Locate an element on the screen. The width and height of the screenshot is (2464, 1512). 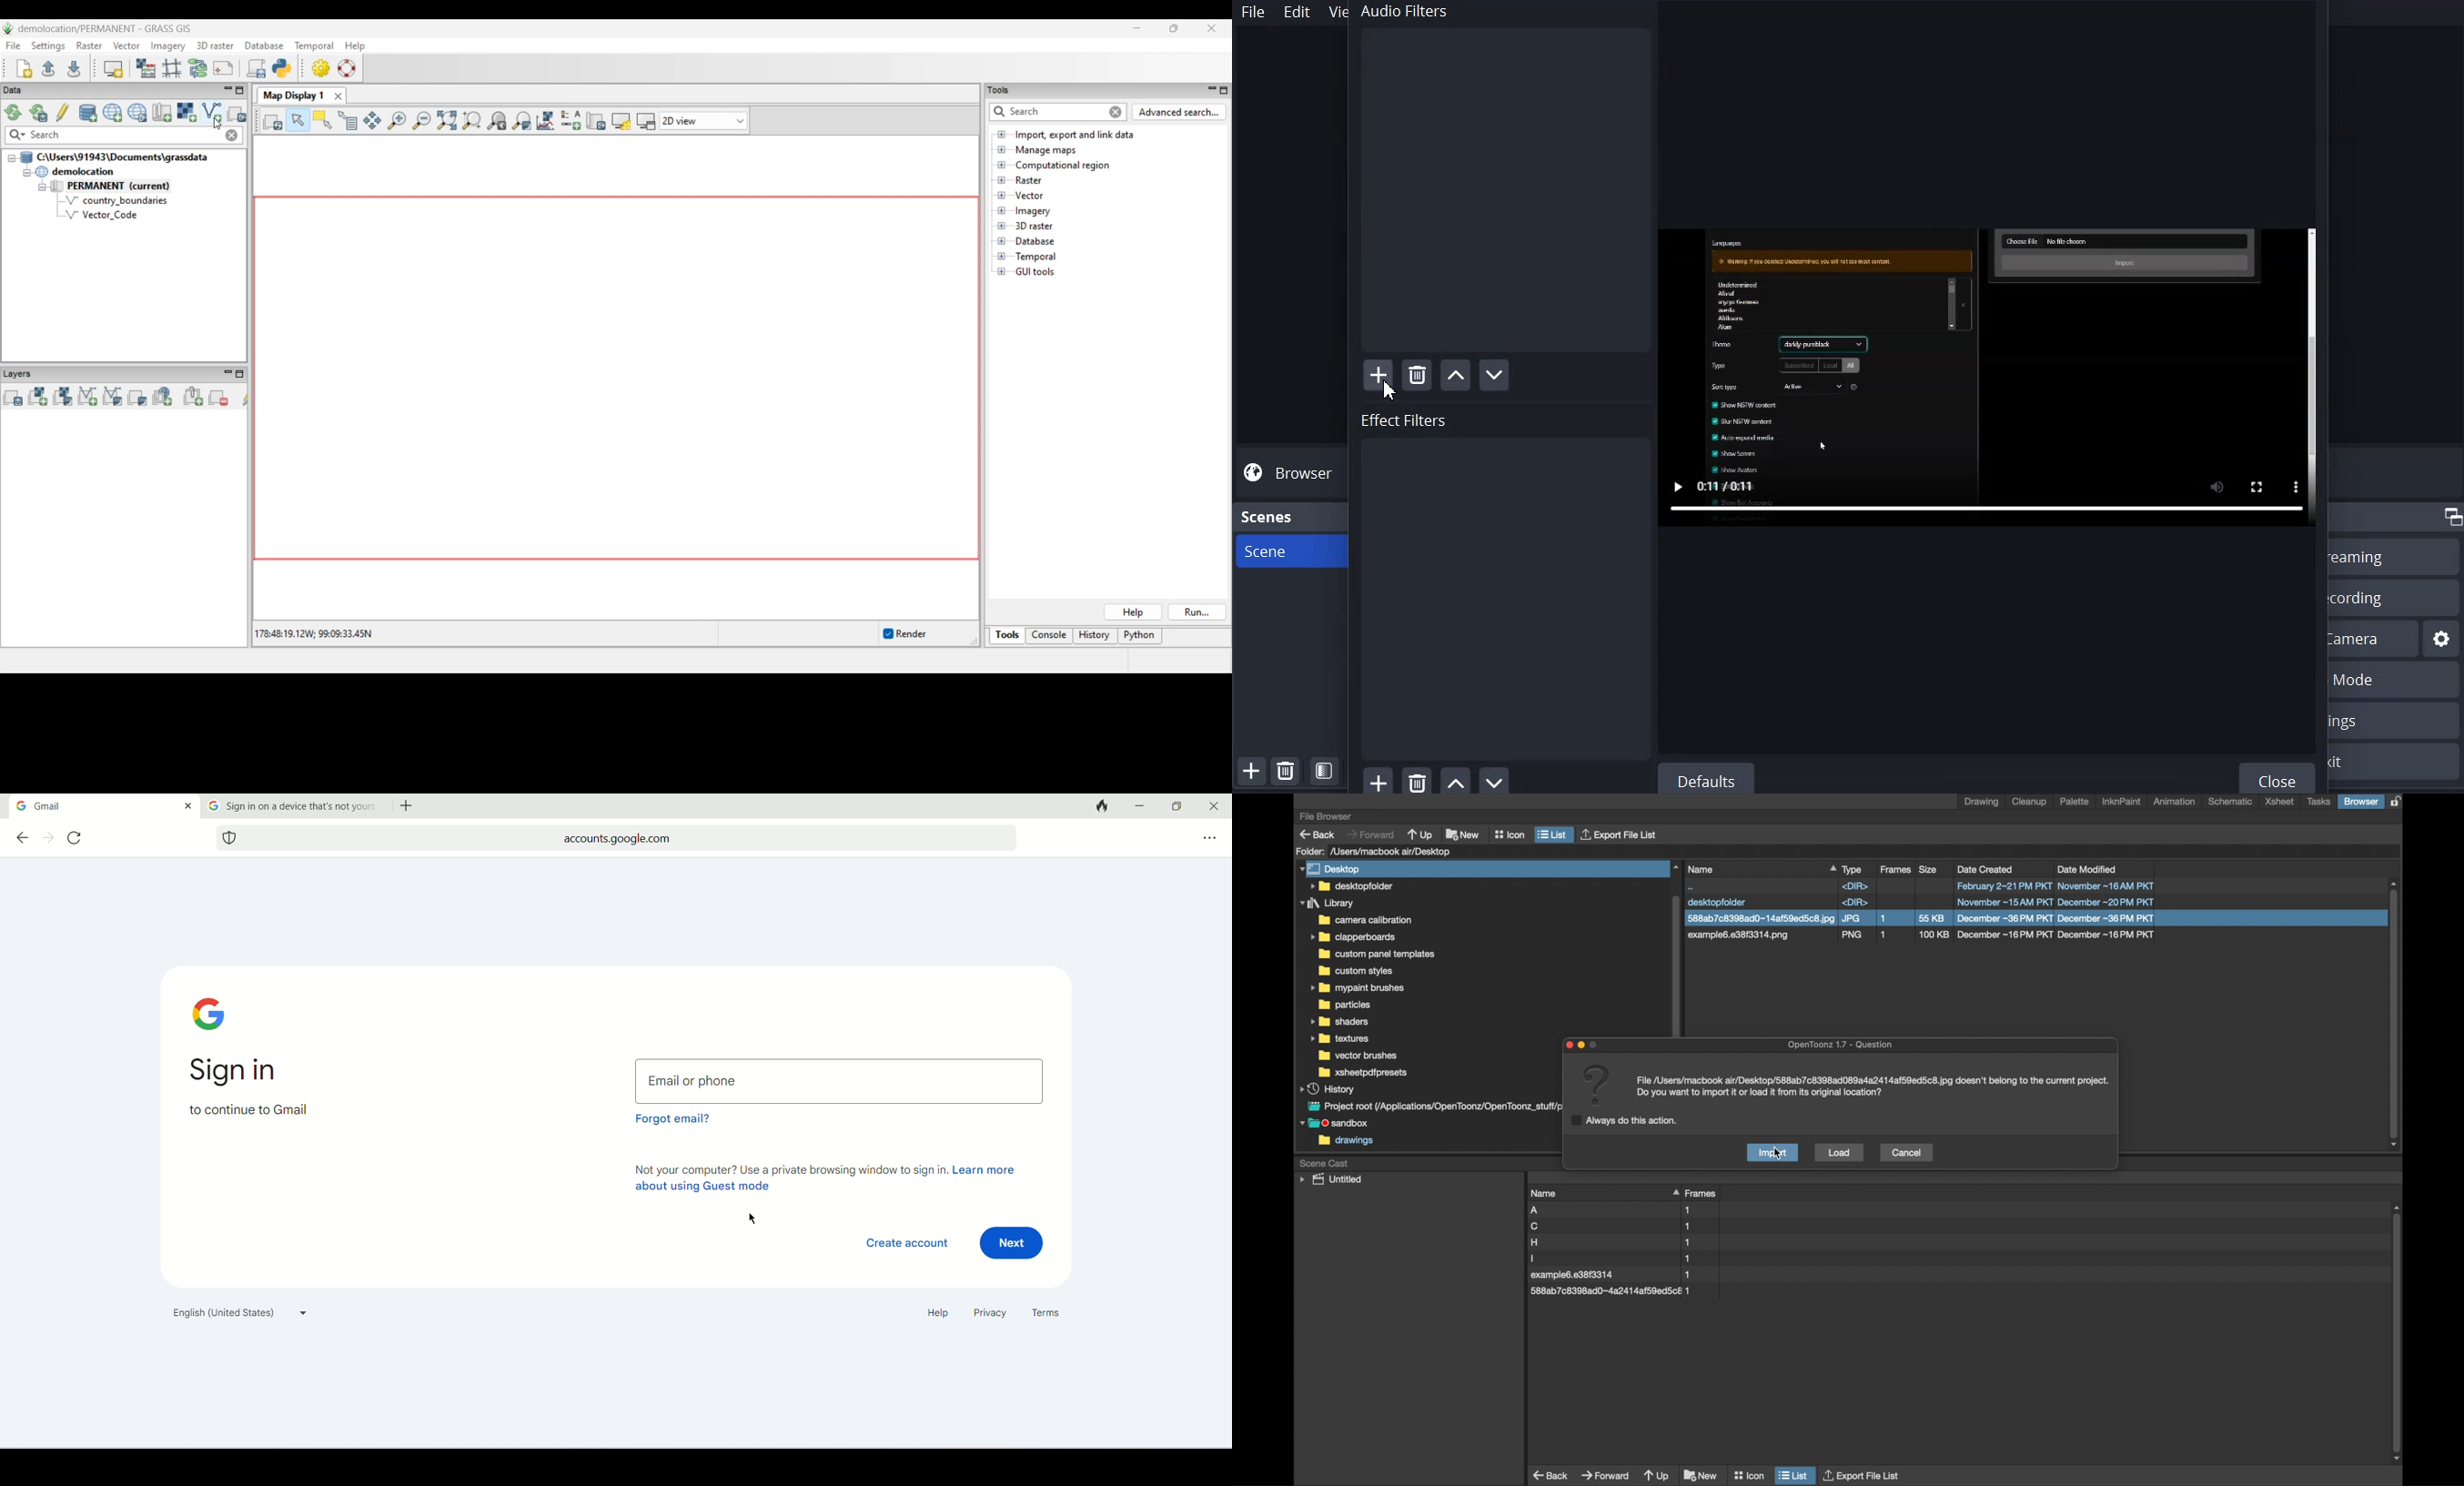
Exit is located at coordinates (2396, 762).